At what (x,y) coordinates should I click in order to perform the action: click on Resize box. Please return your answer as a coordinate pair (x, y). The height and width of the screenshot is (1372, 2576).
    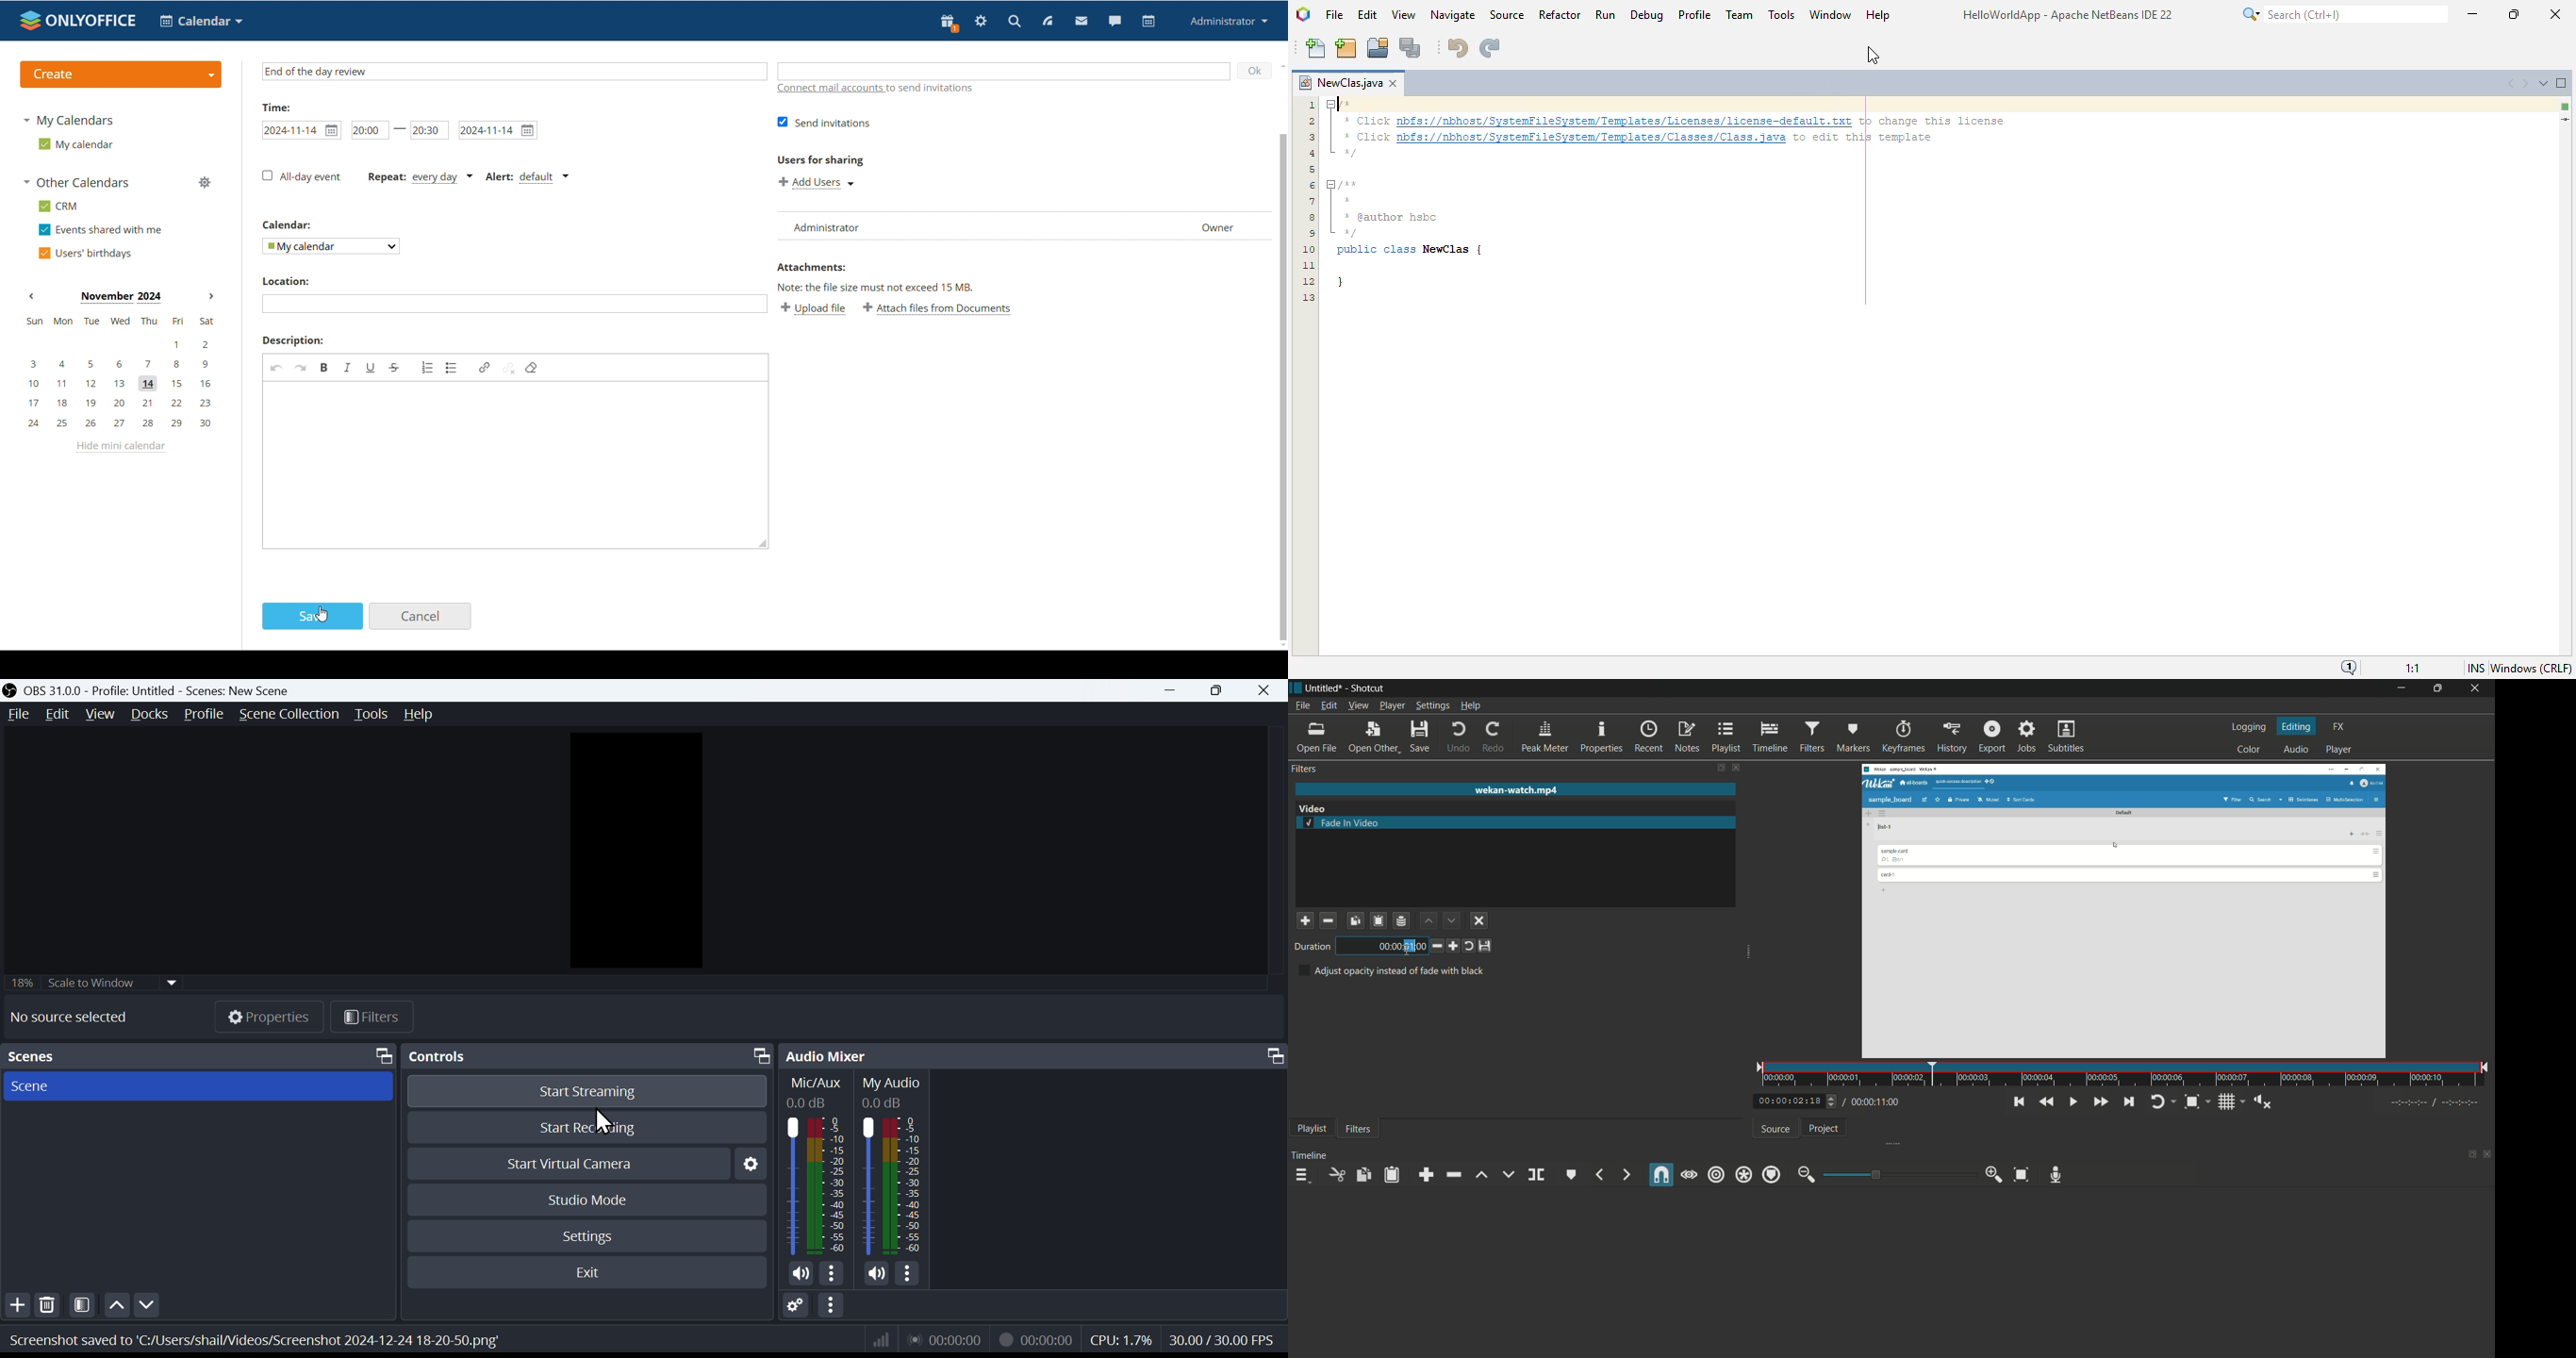
    Looking at the image, I should click on (763, 544).